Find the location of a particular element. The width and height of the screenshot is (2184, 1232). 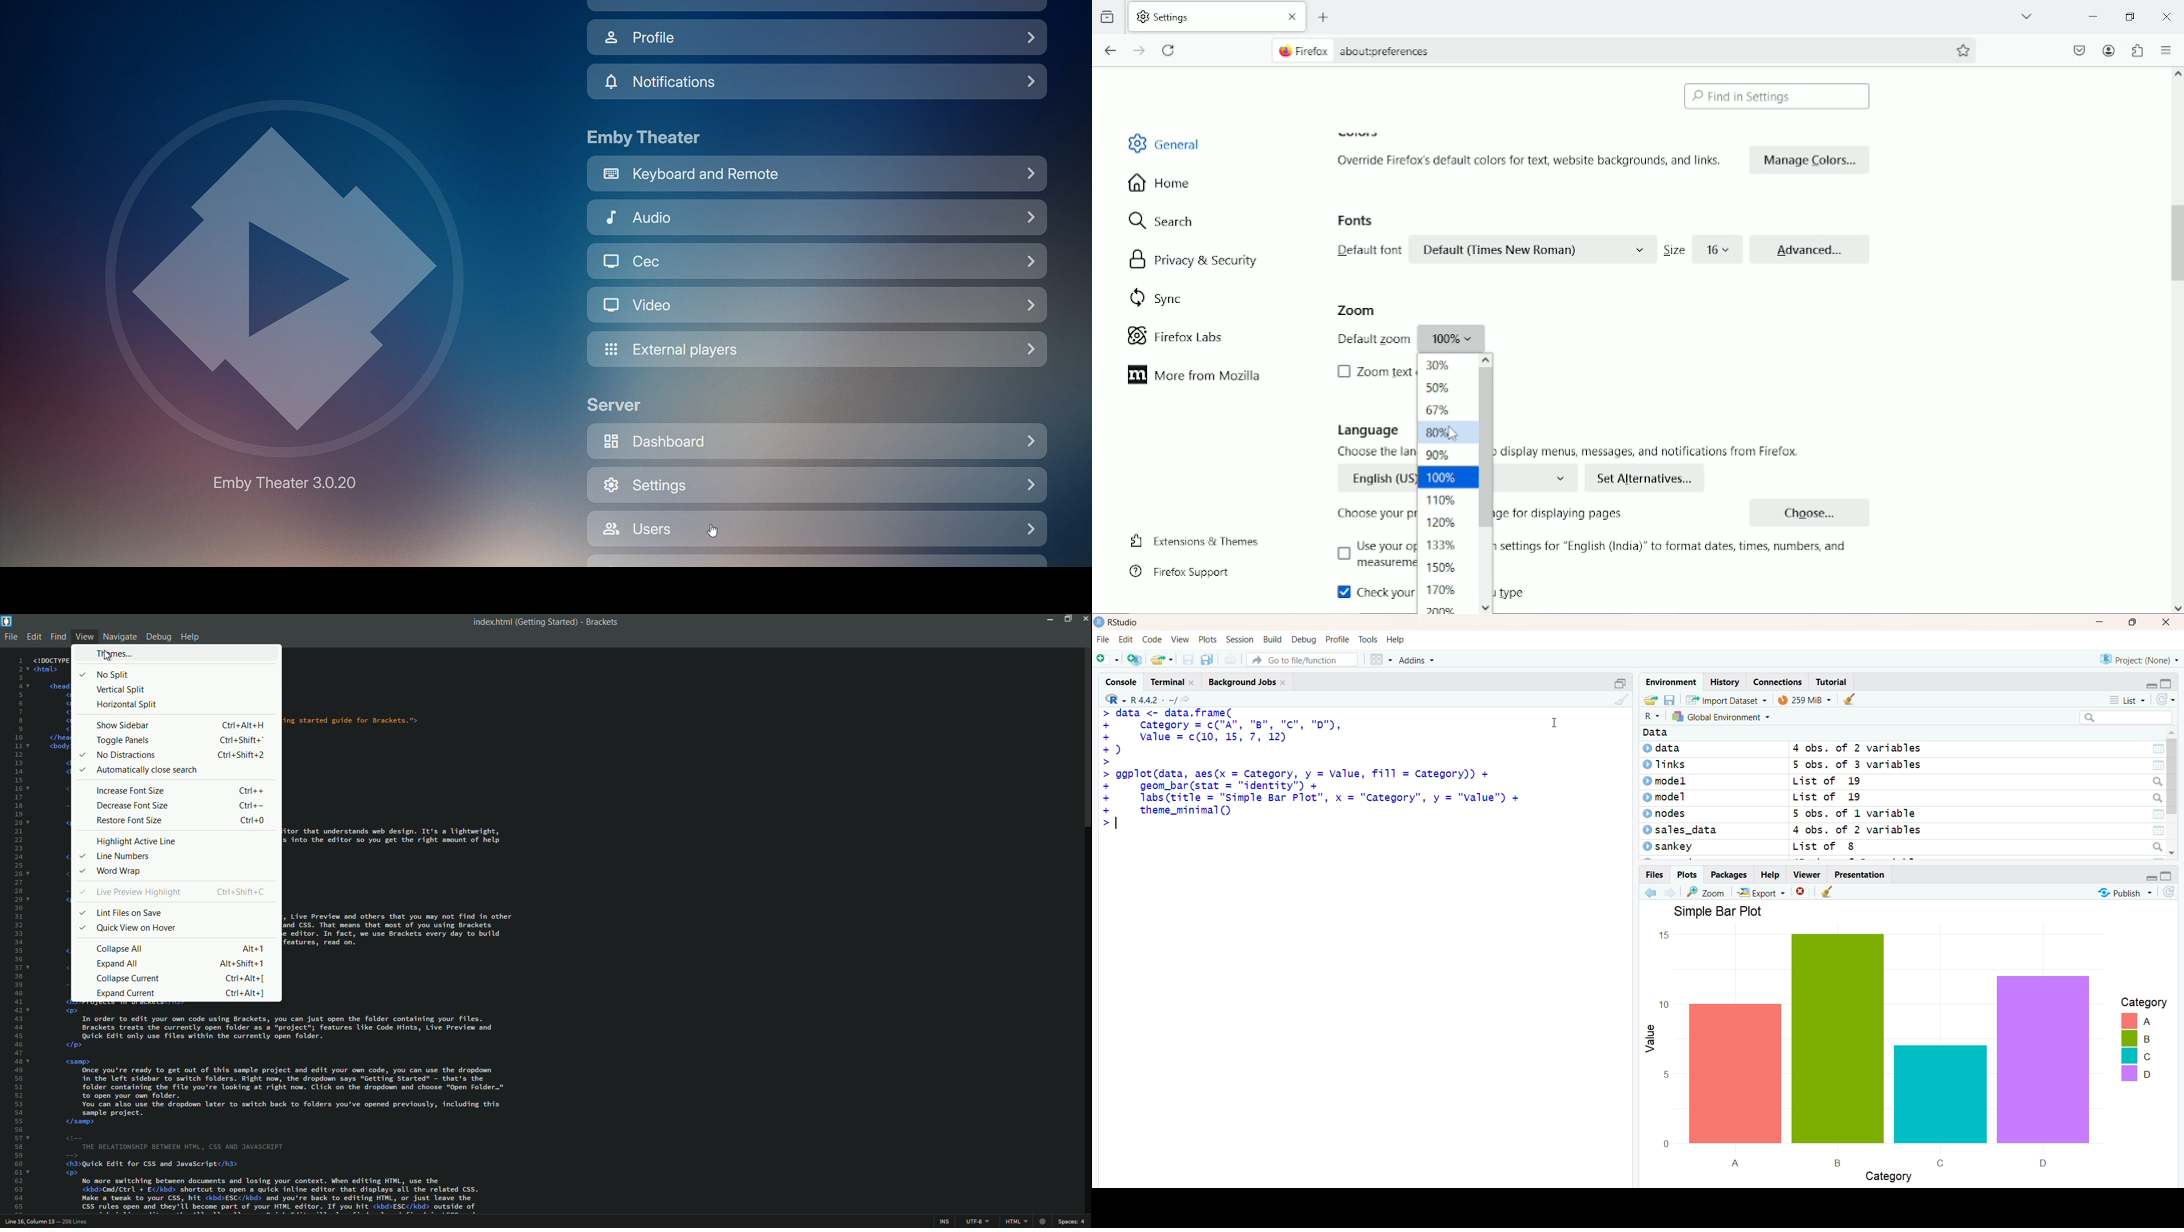

ins is located at coordinates (943, 1222).